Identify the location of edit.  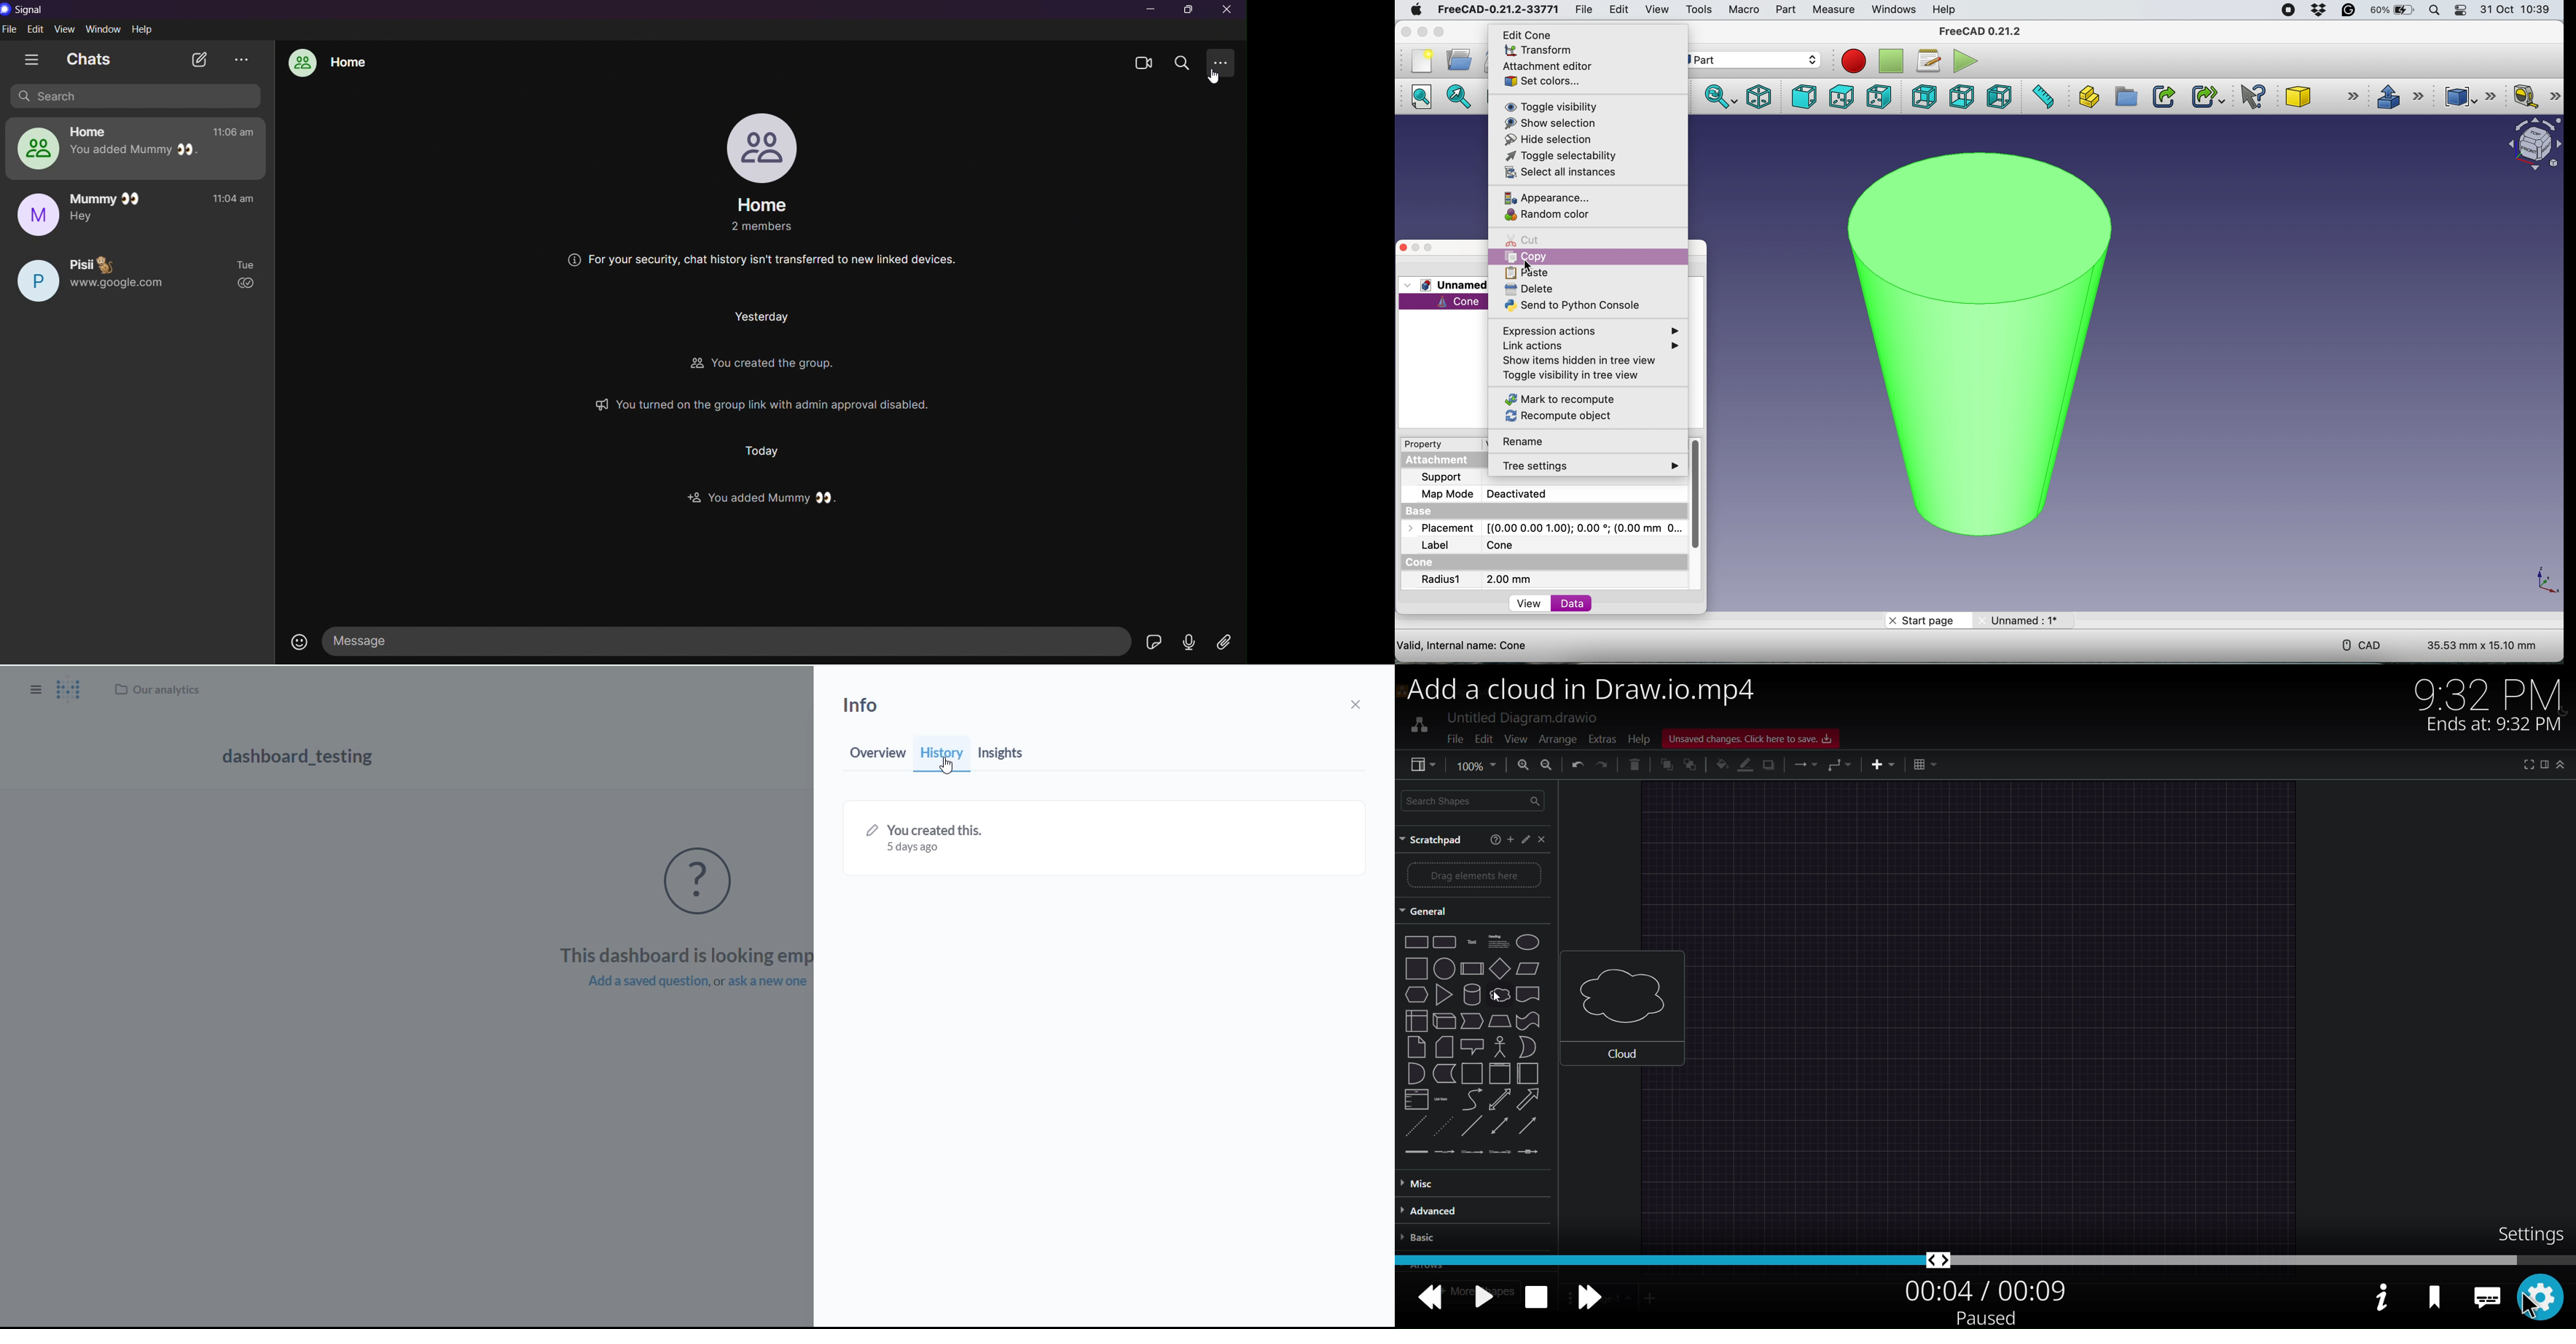
(1618, 9).